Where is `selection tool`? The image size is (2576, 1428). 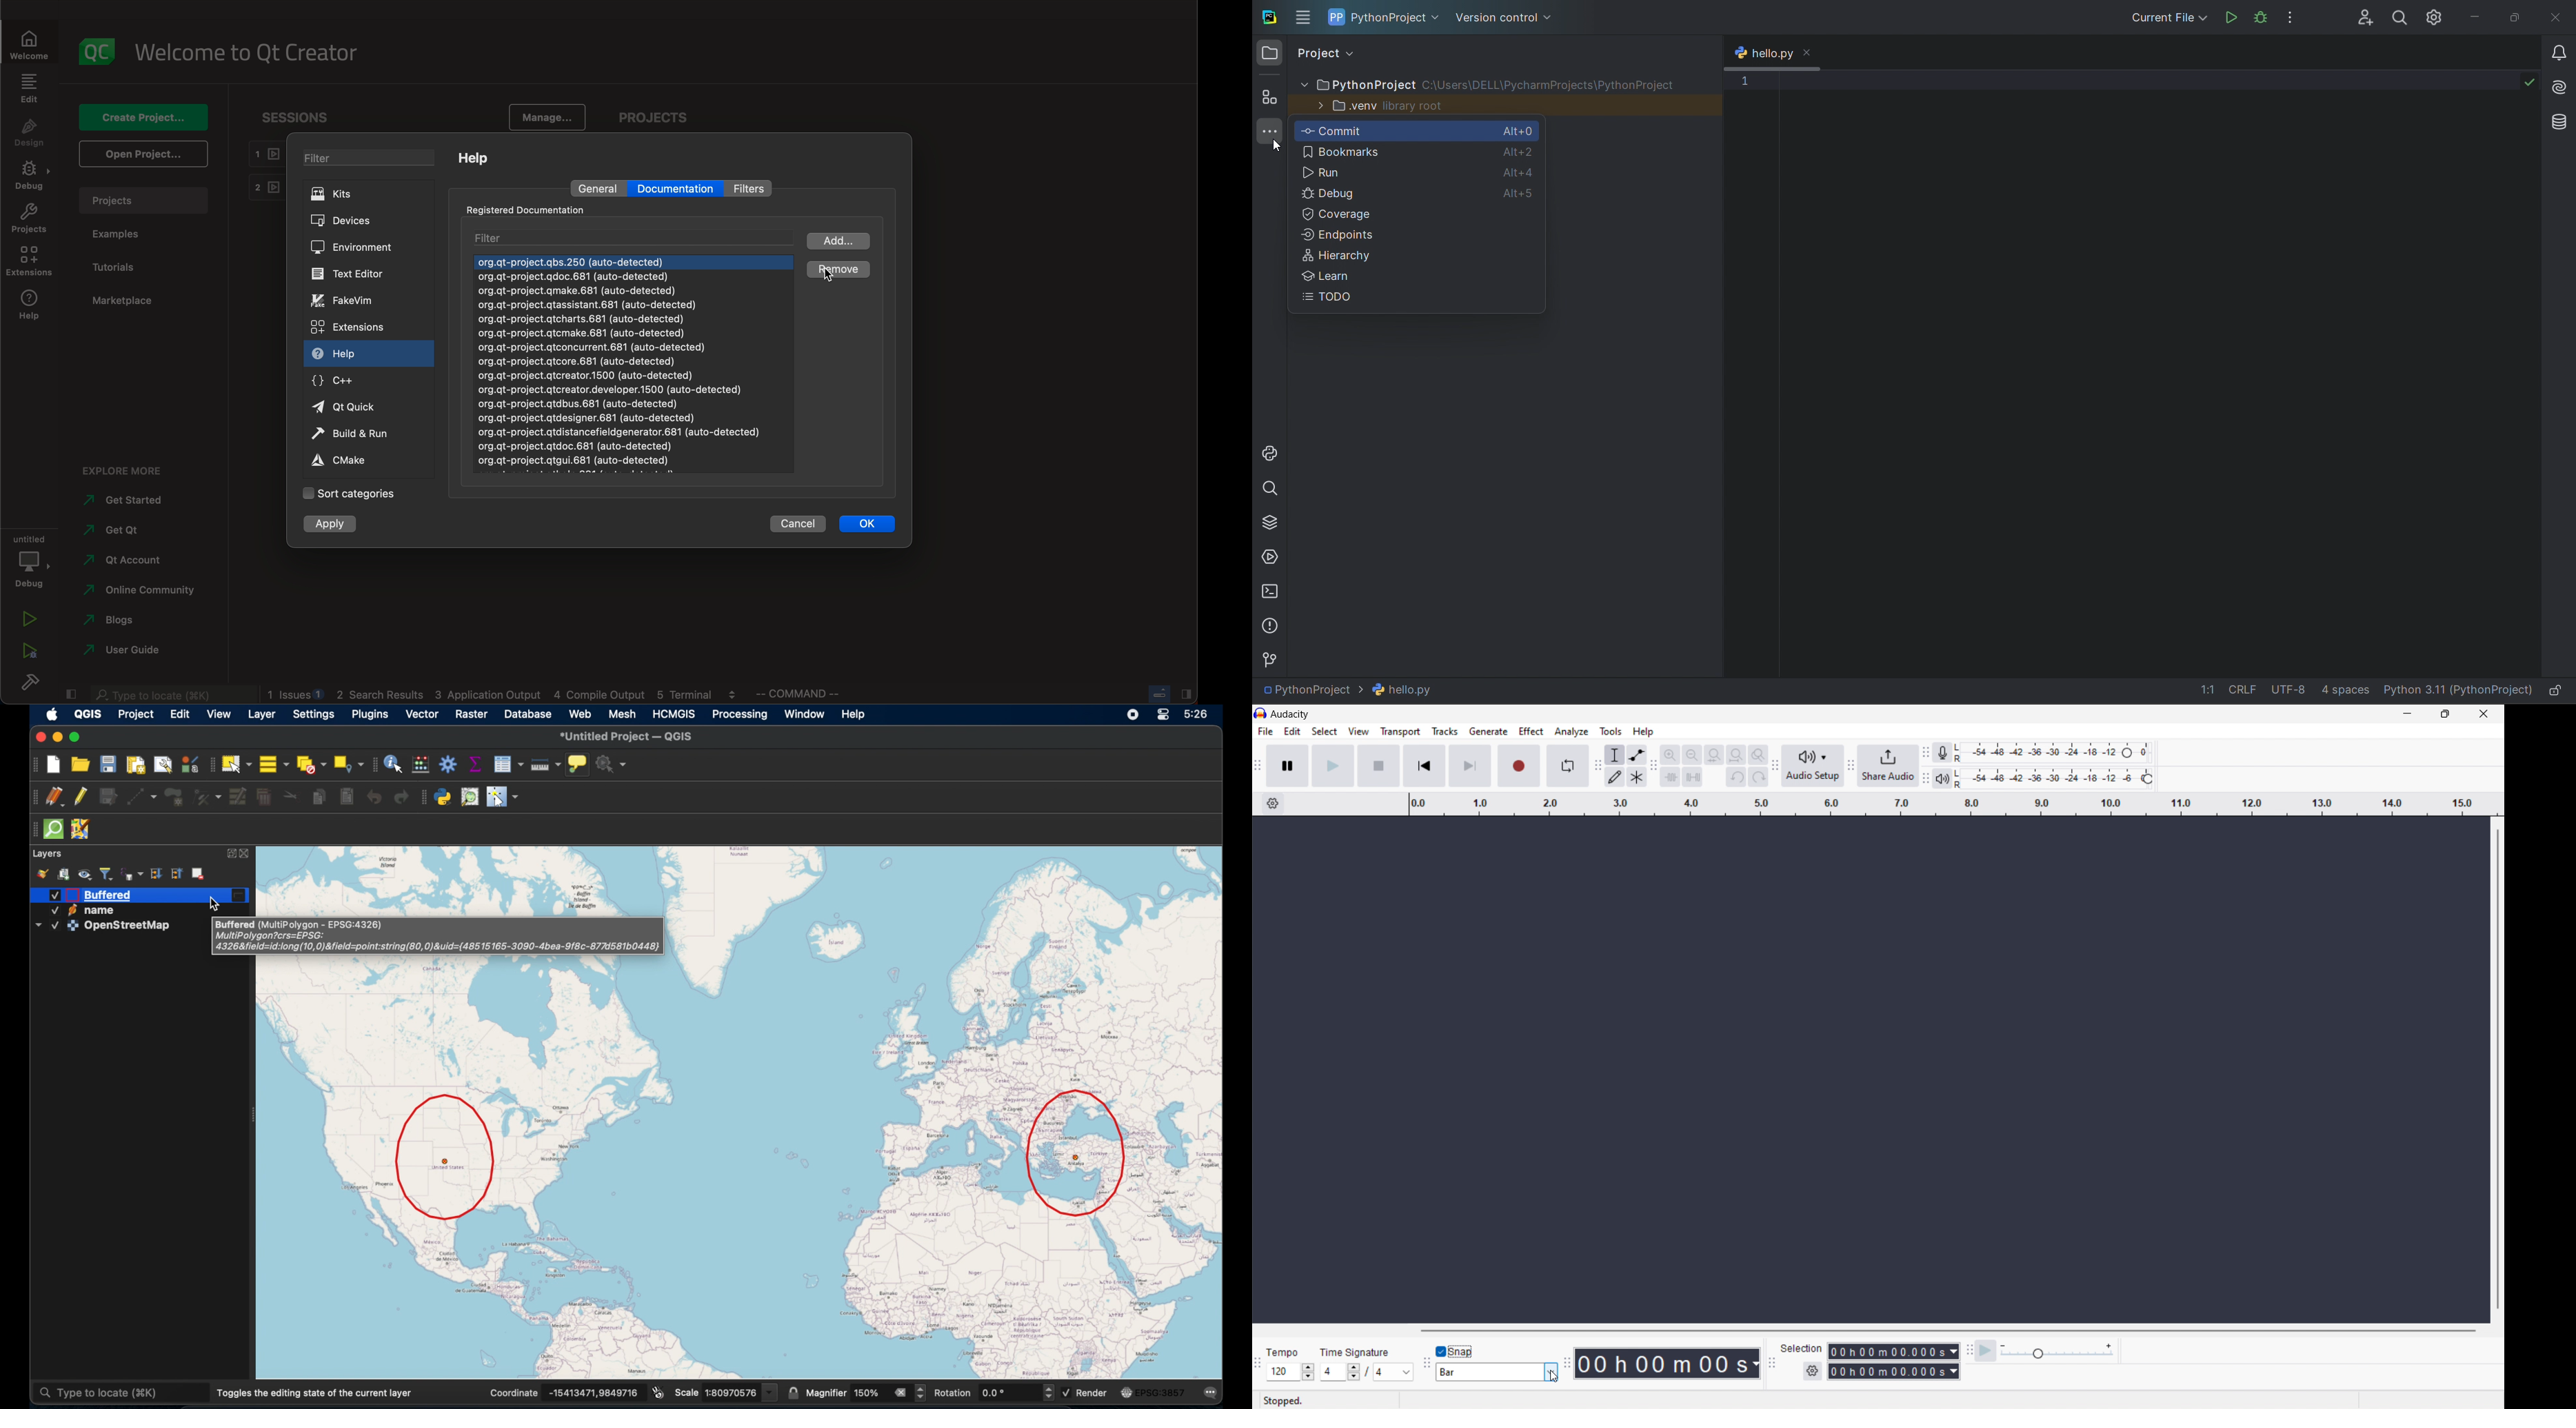
selection tool is located at coordinates (1614, 755).